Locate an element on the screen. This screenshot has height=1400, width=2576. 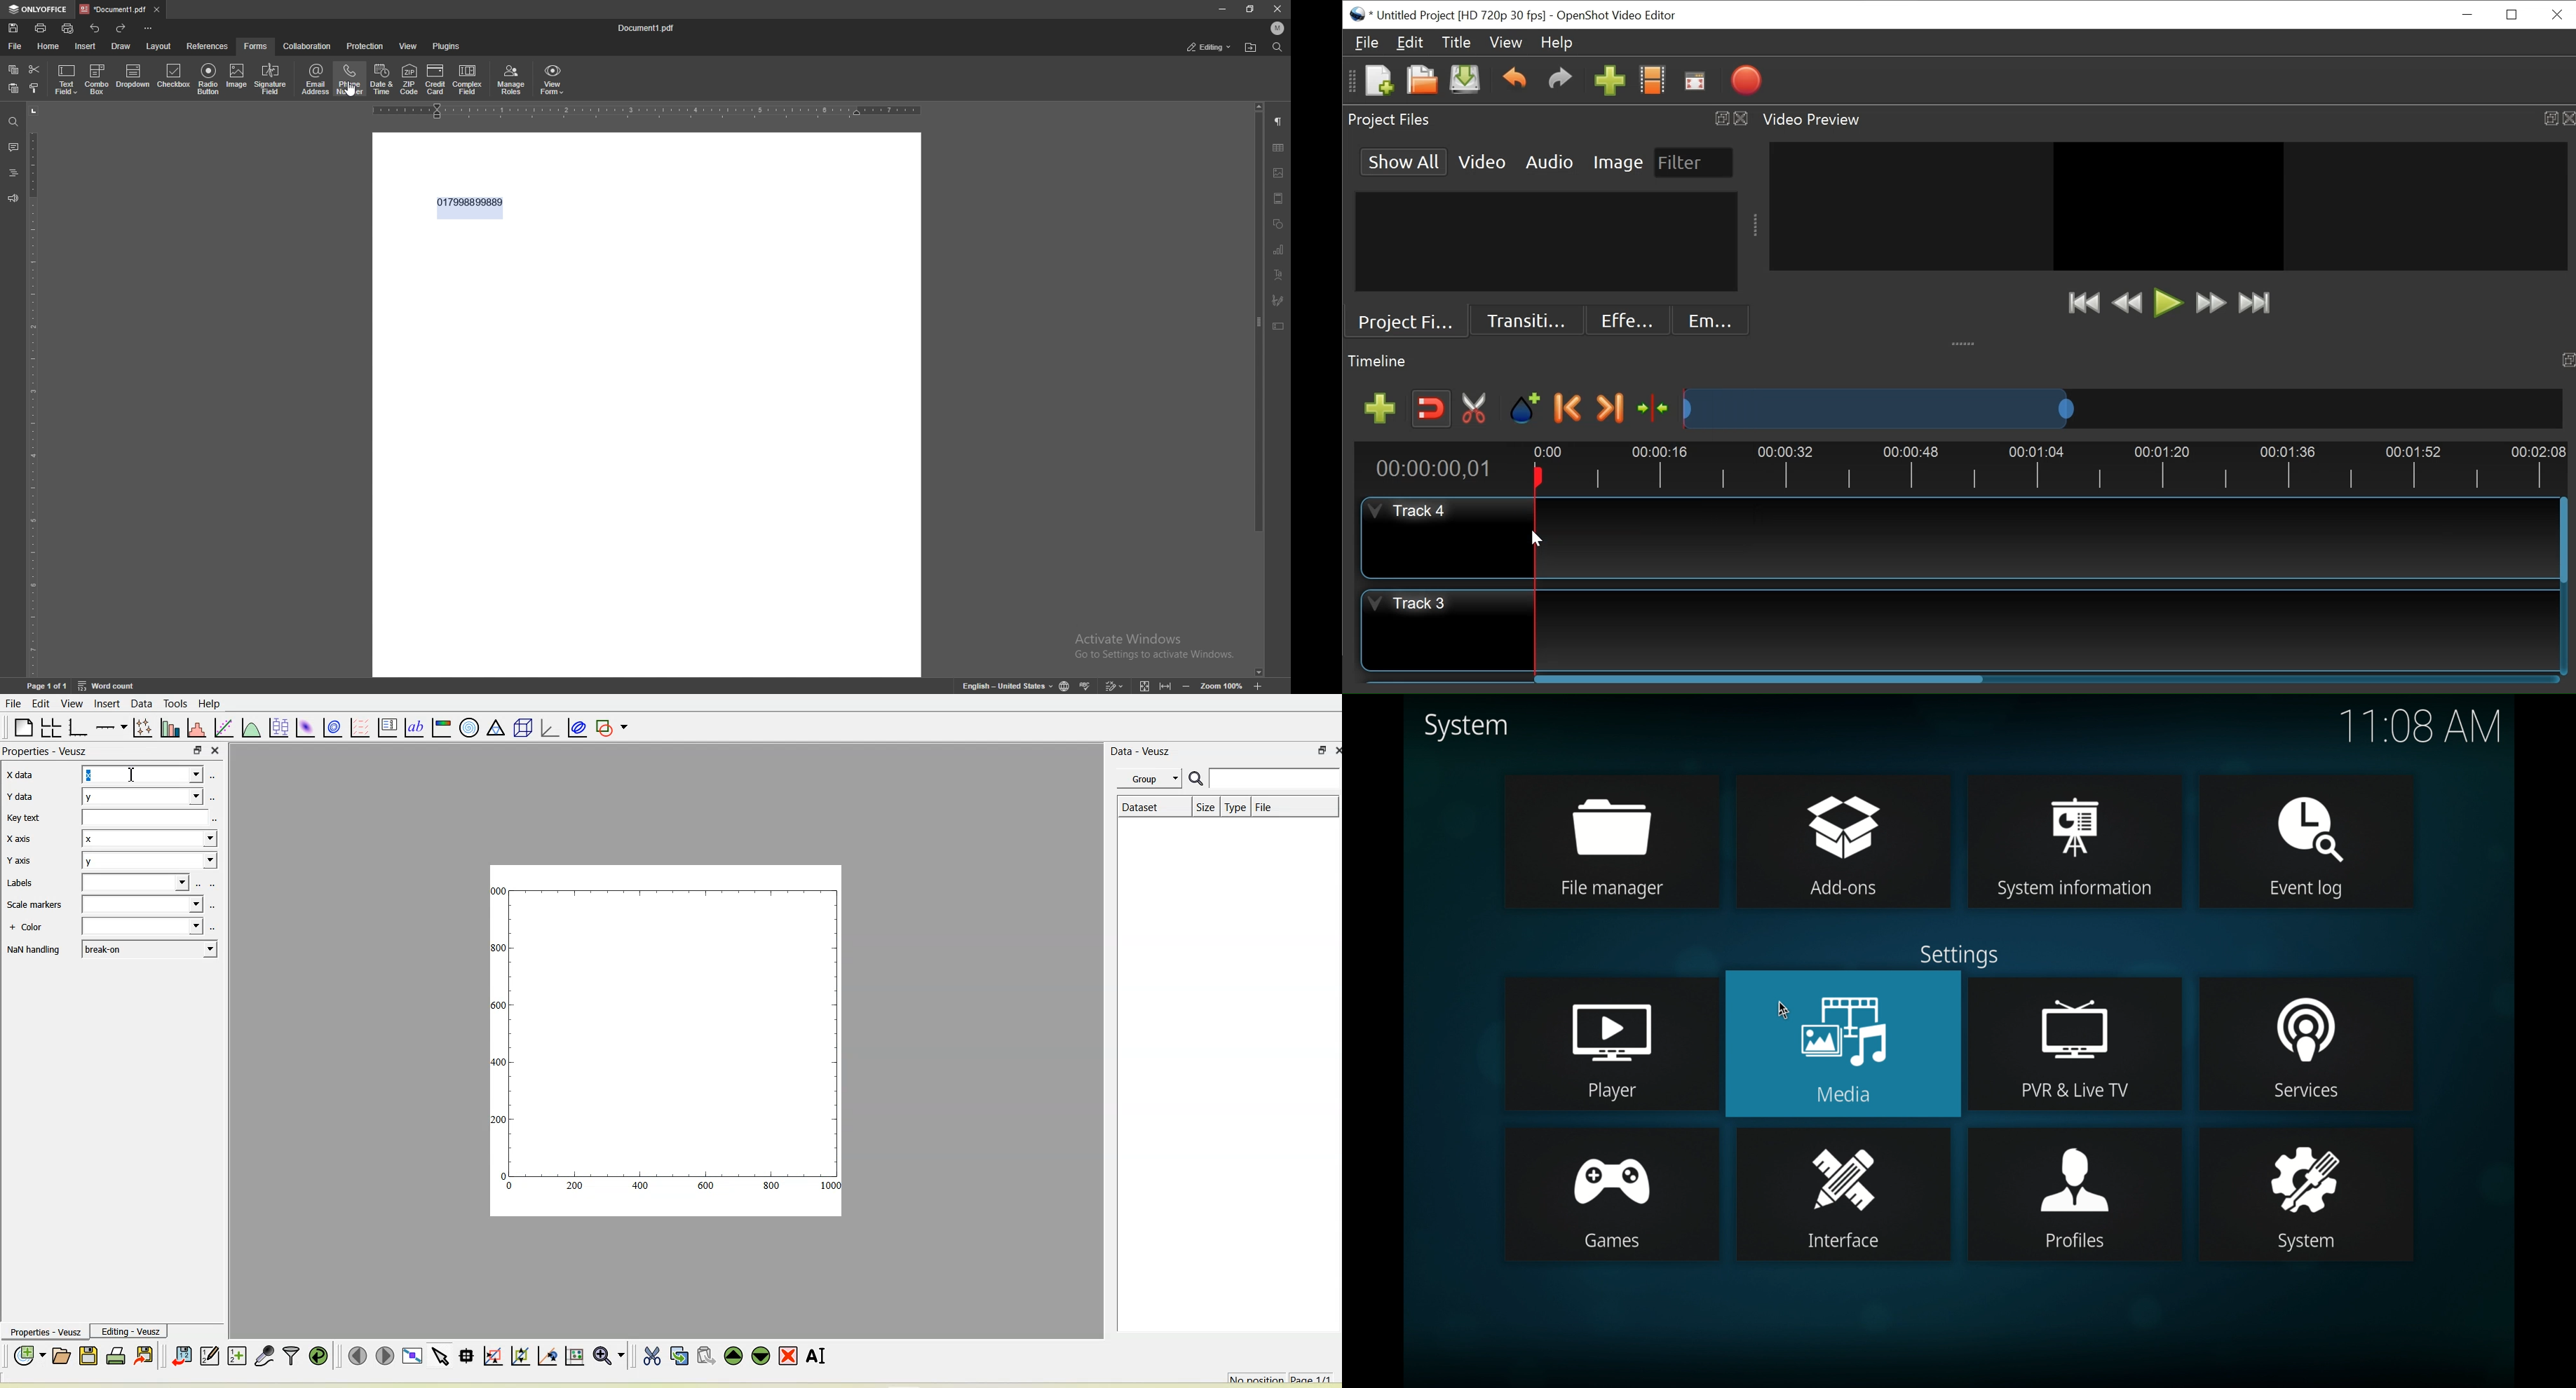
fit a function to data is located at coordinates (223, 728).